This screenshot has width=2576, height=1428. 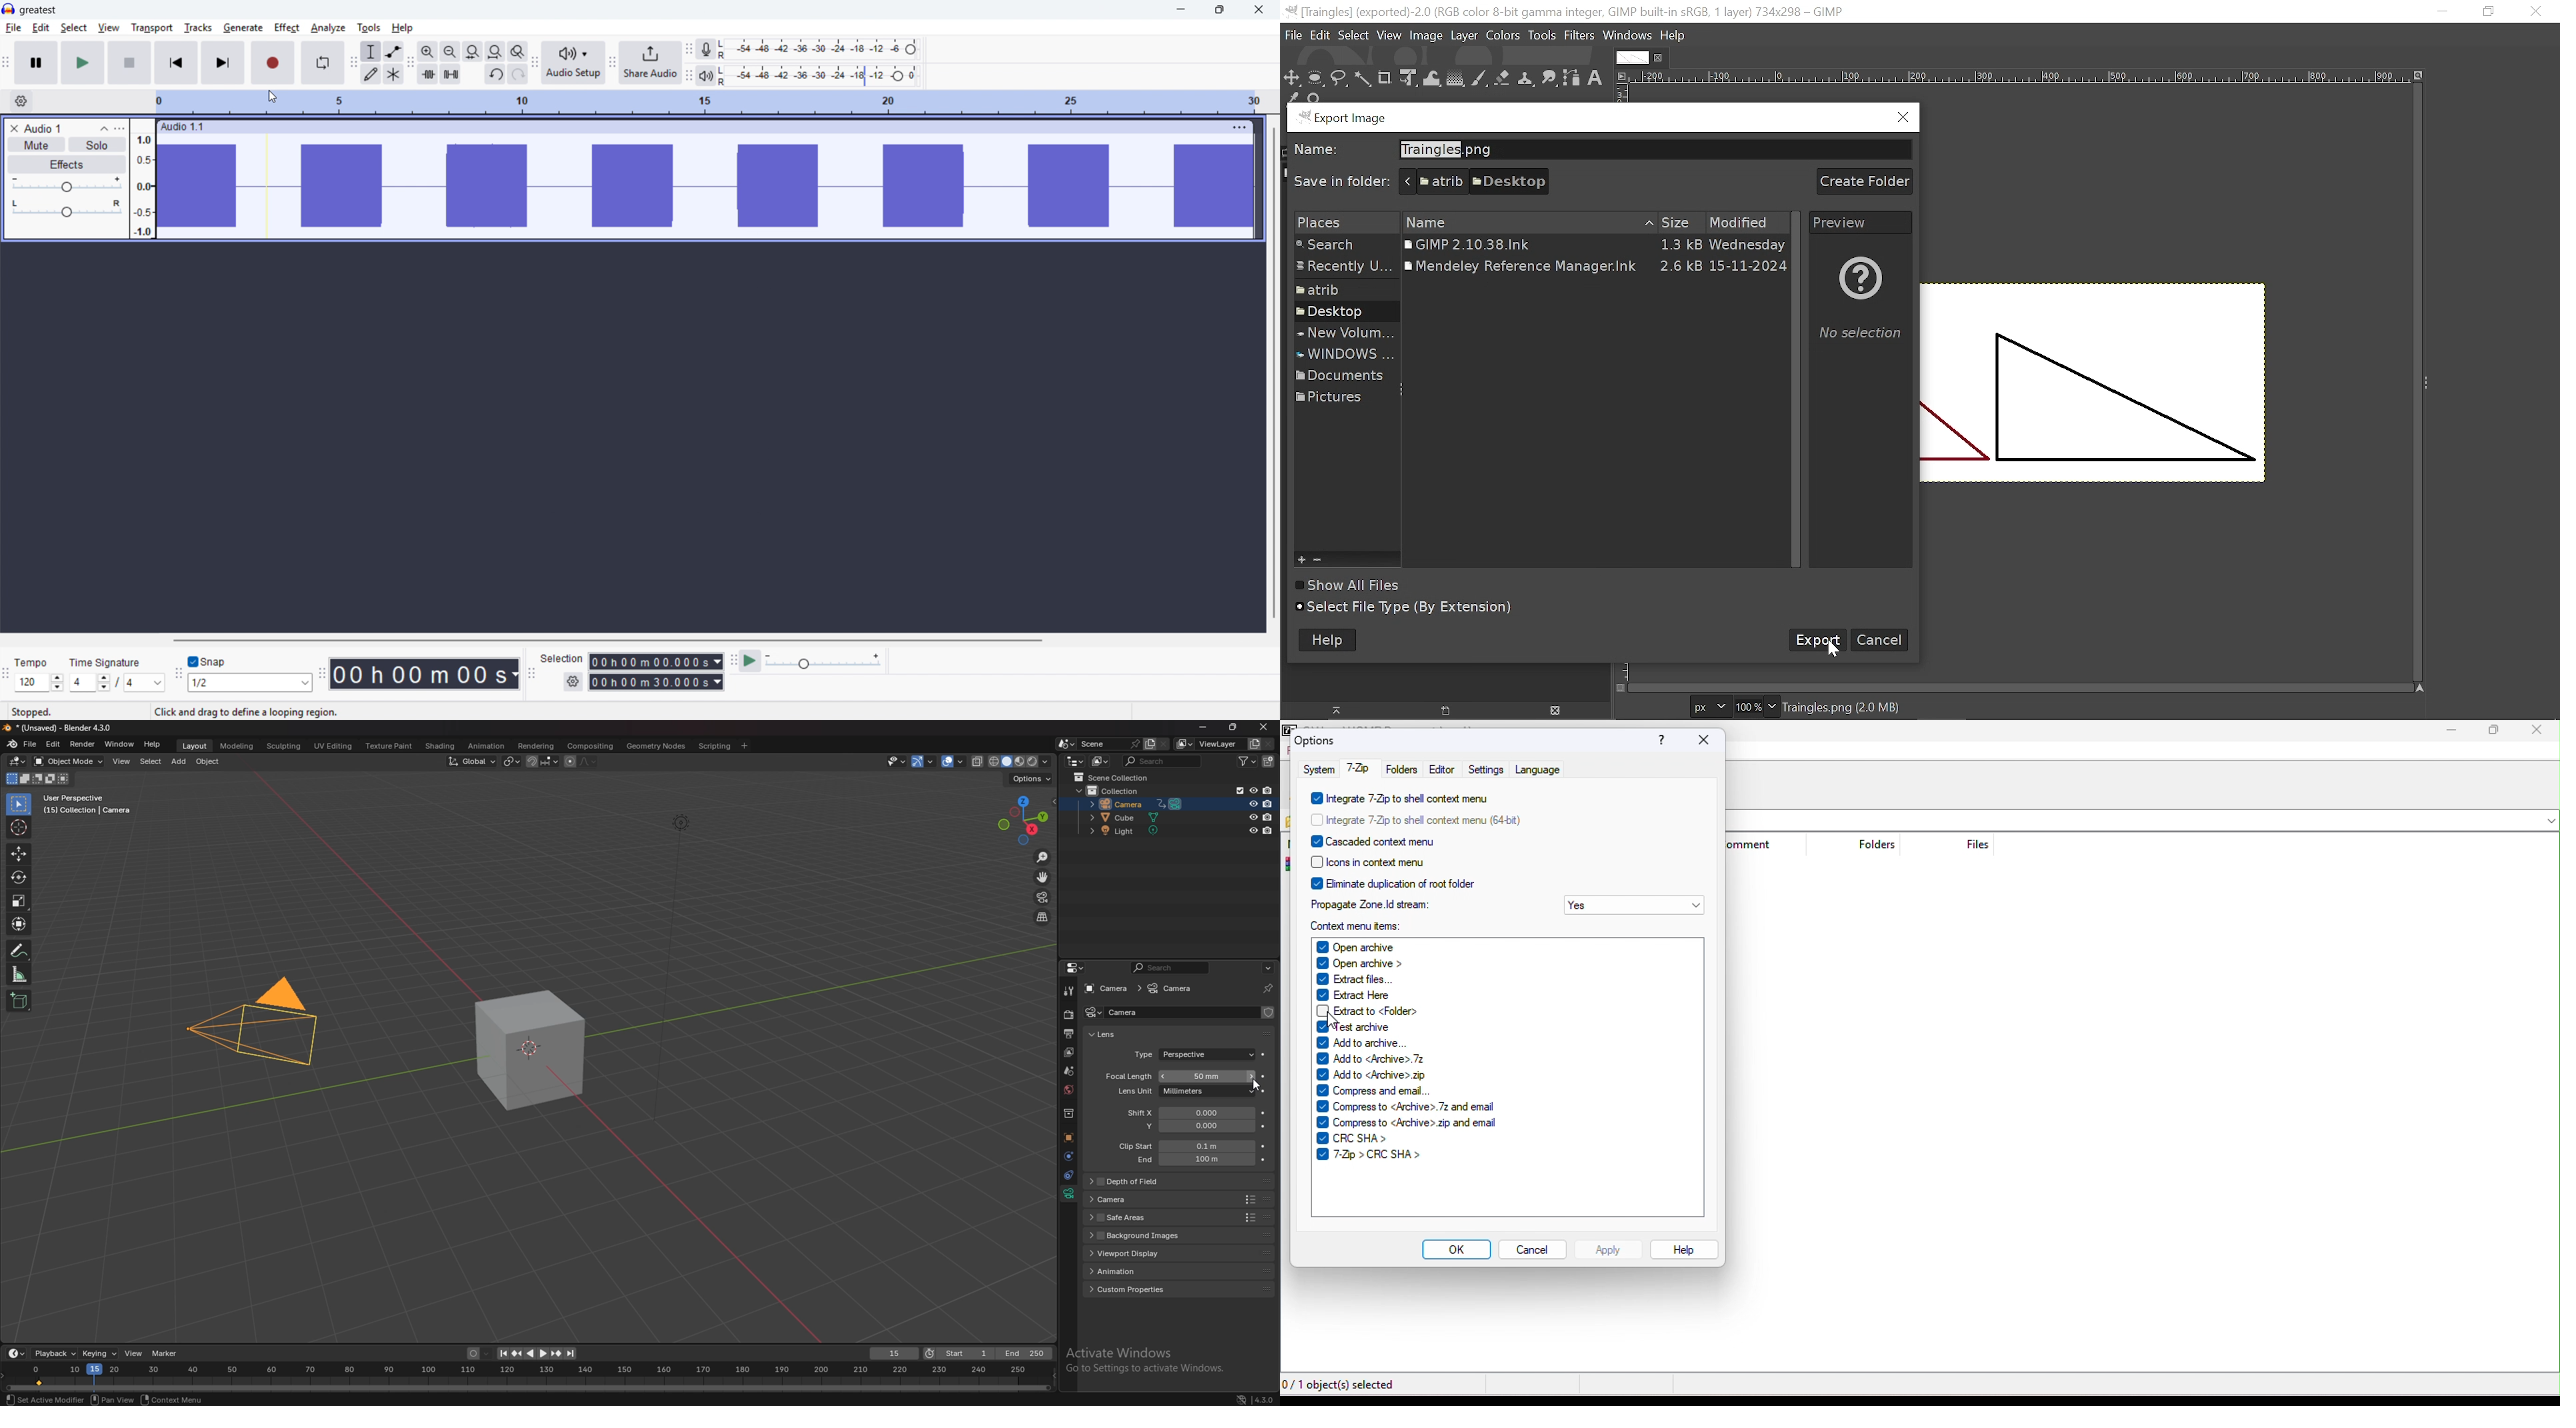 What do you see at coordinates (1269, 743) in the screenshot?
I see `remove viewlayer` at bounding box center [1269, 743].